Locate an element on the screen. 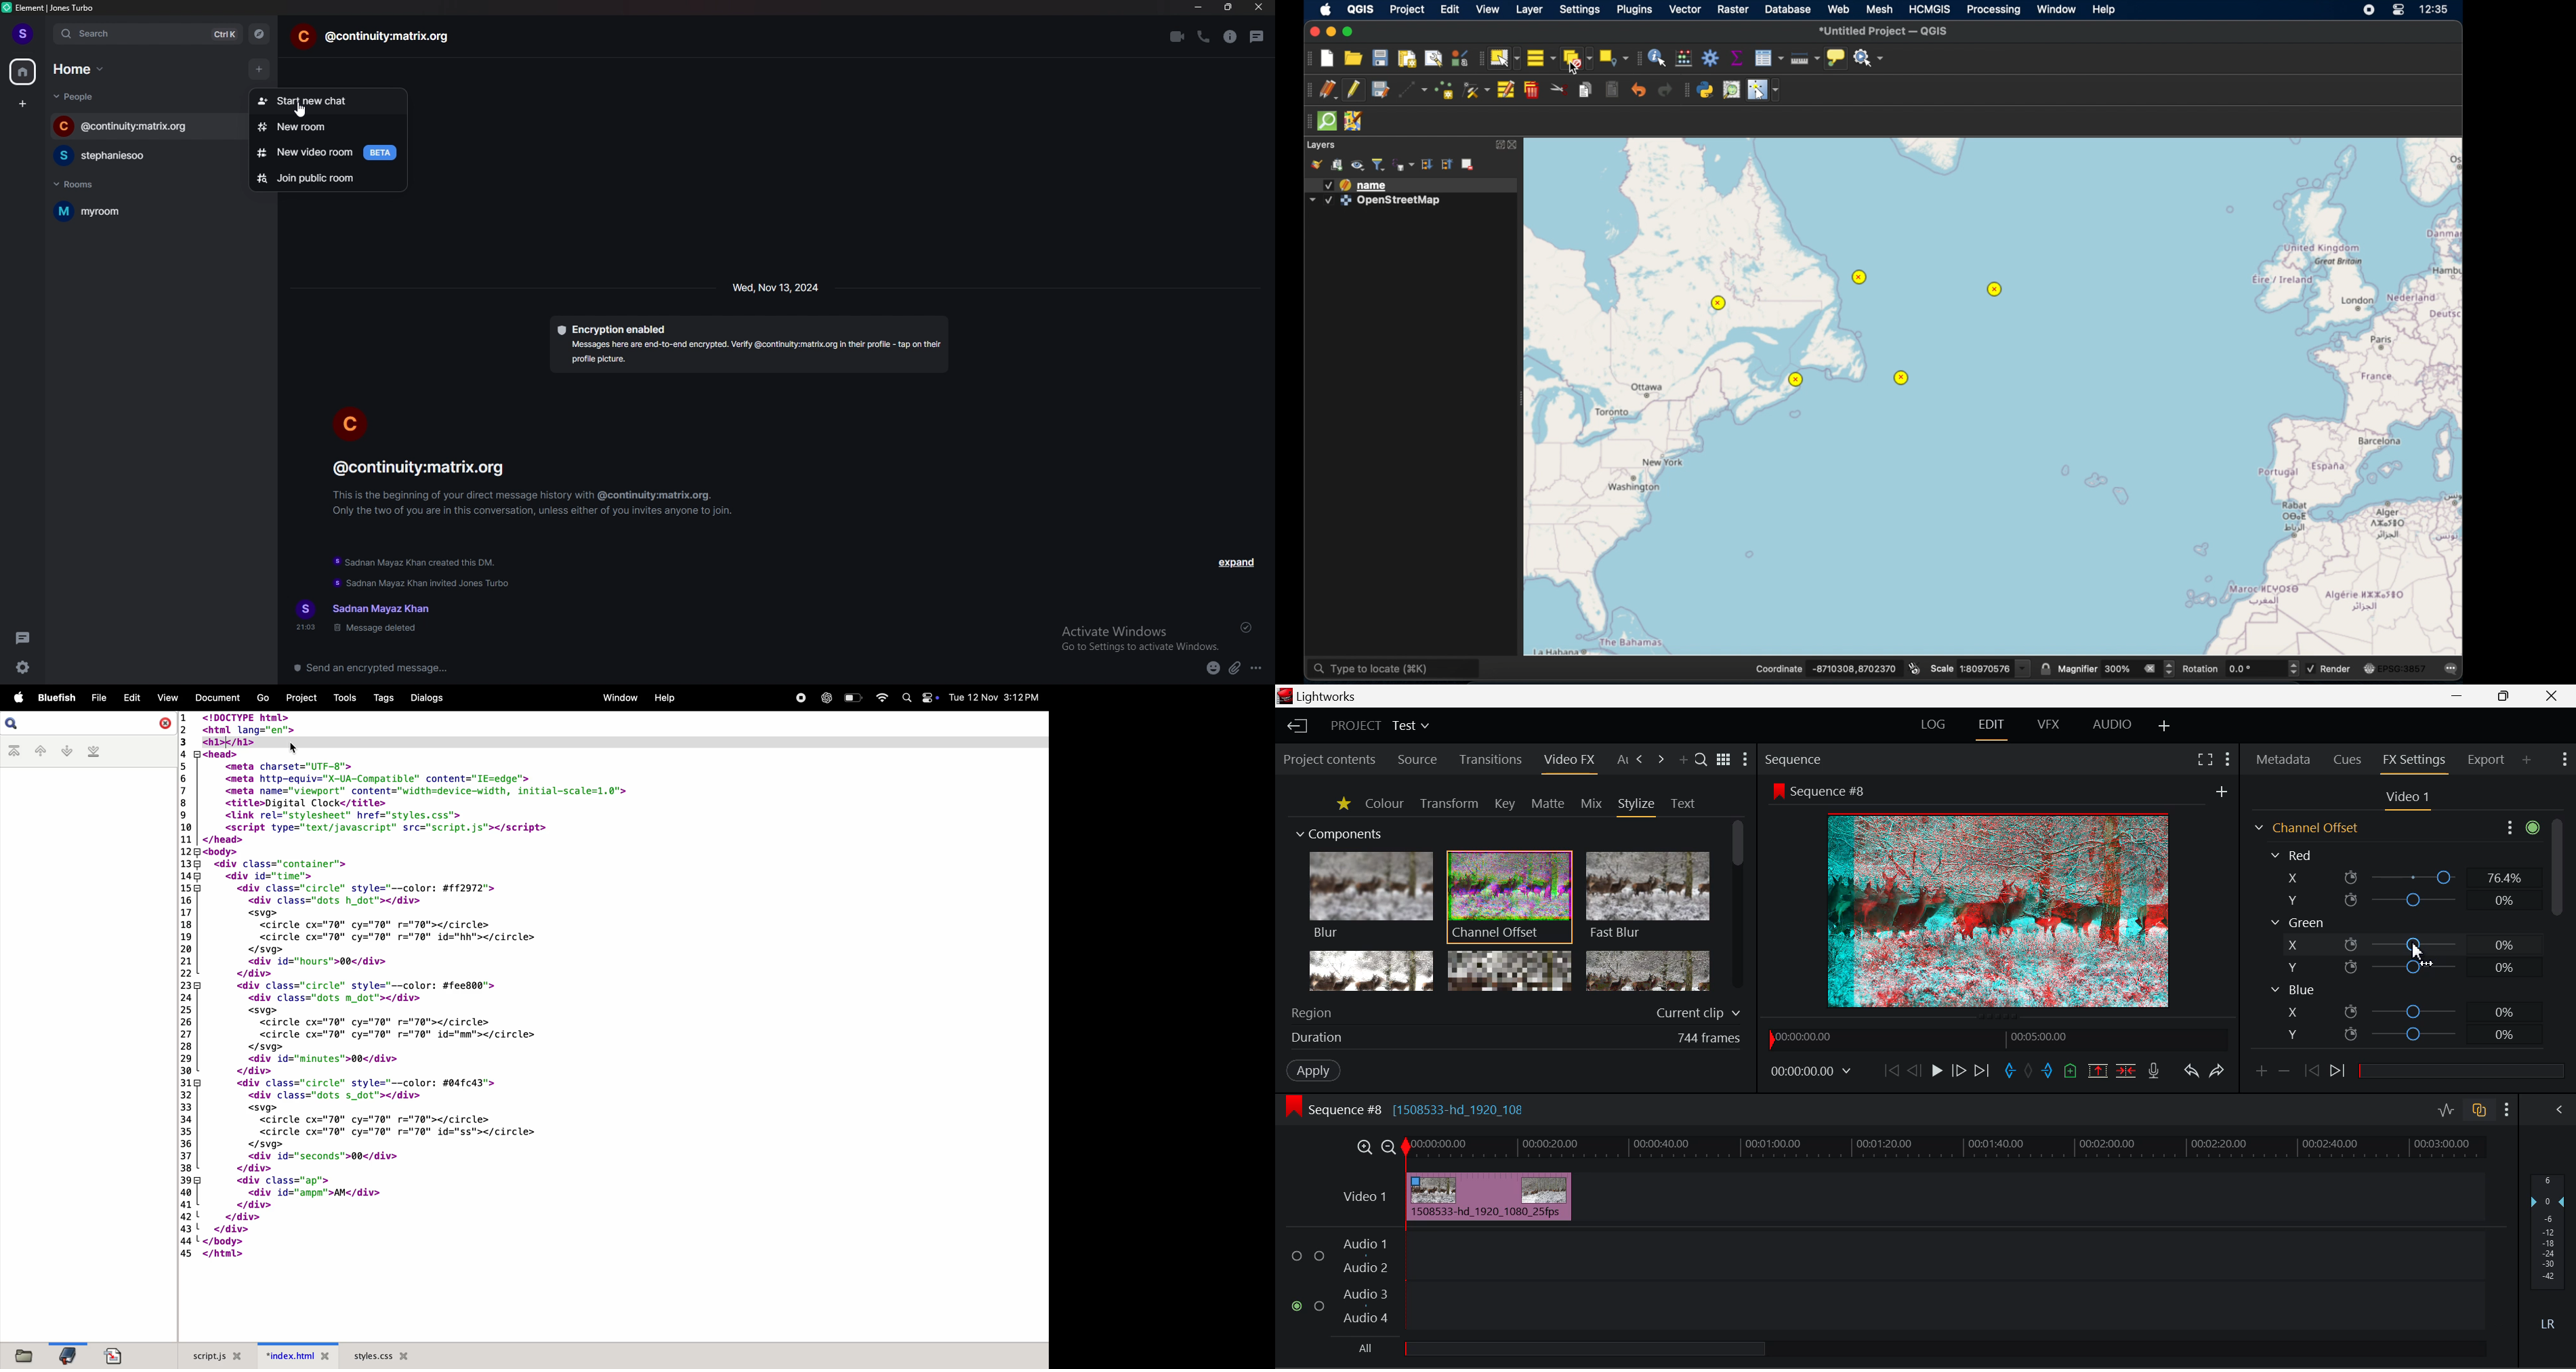  Red Y is located at coordinates (2398, 900).